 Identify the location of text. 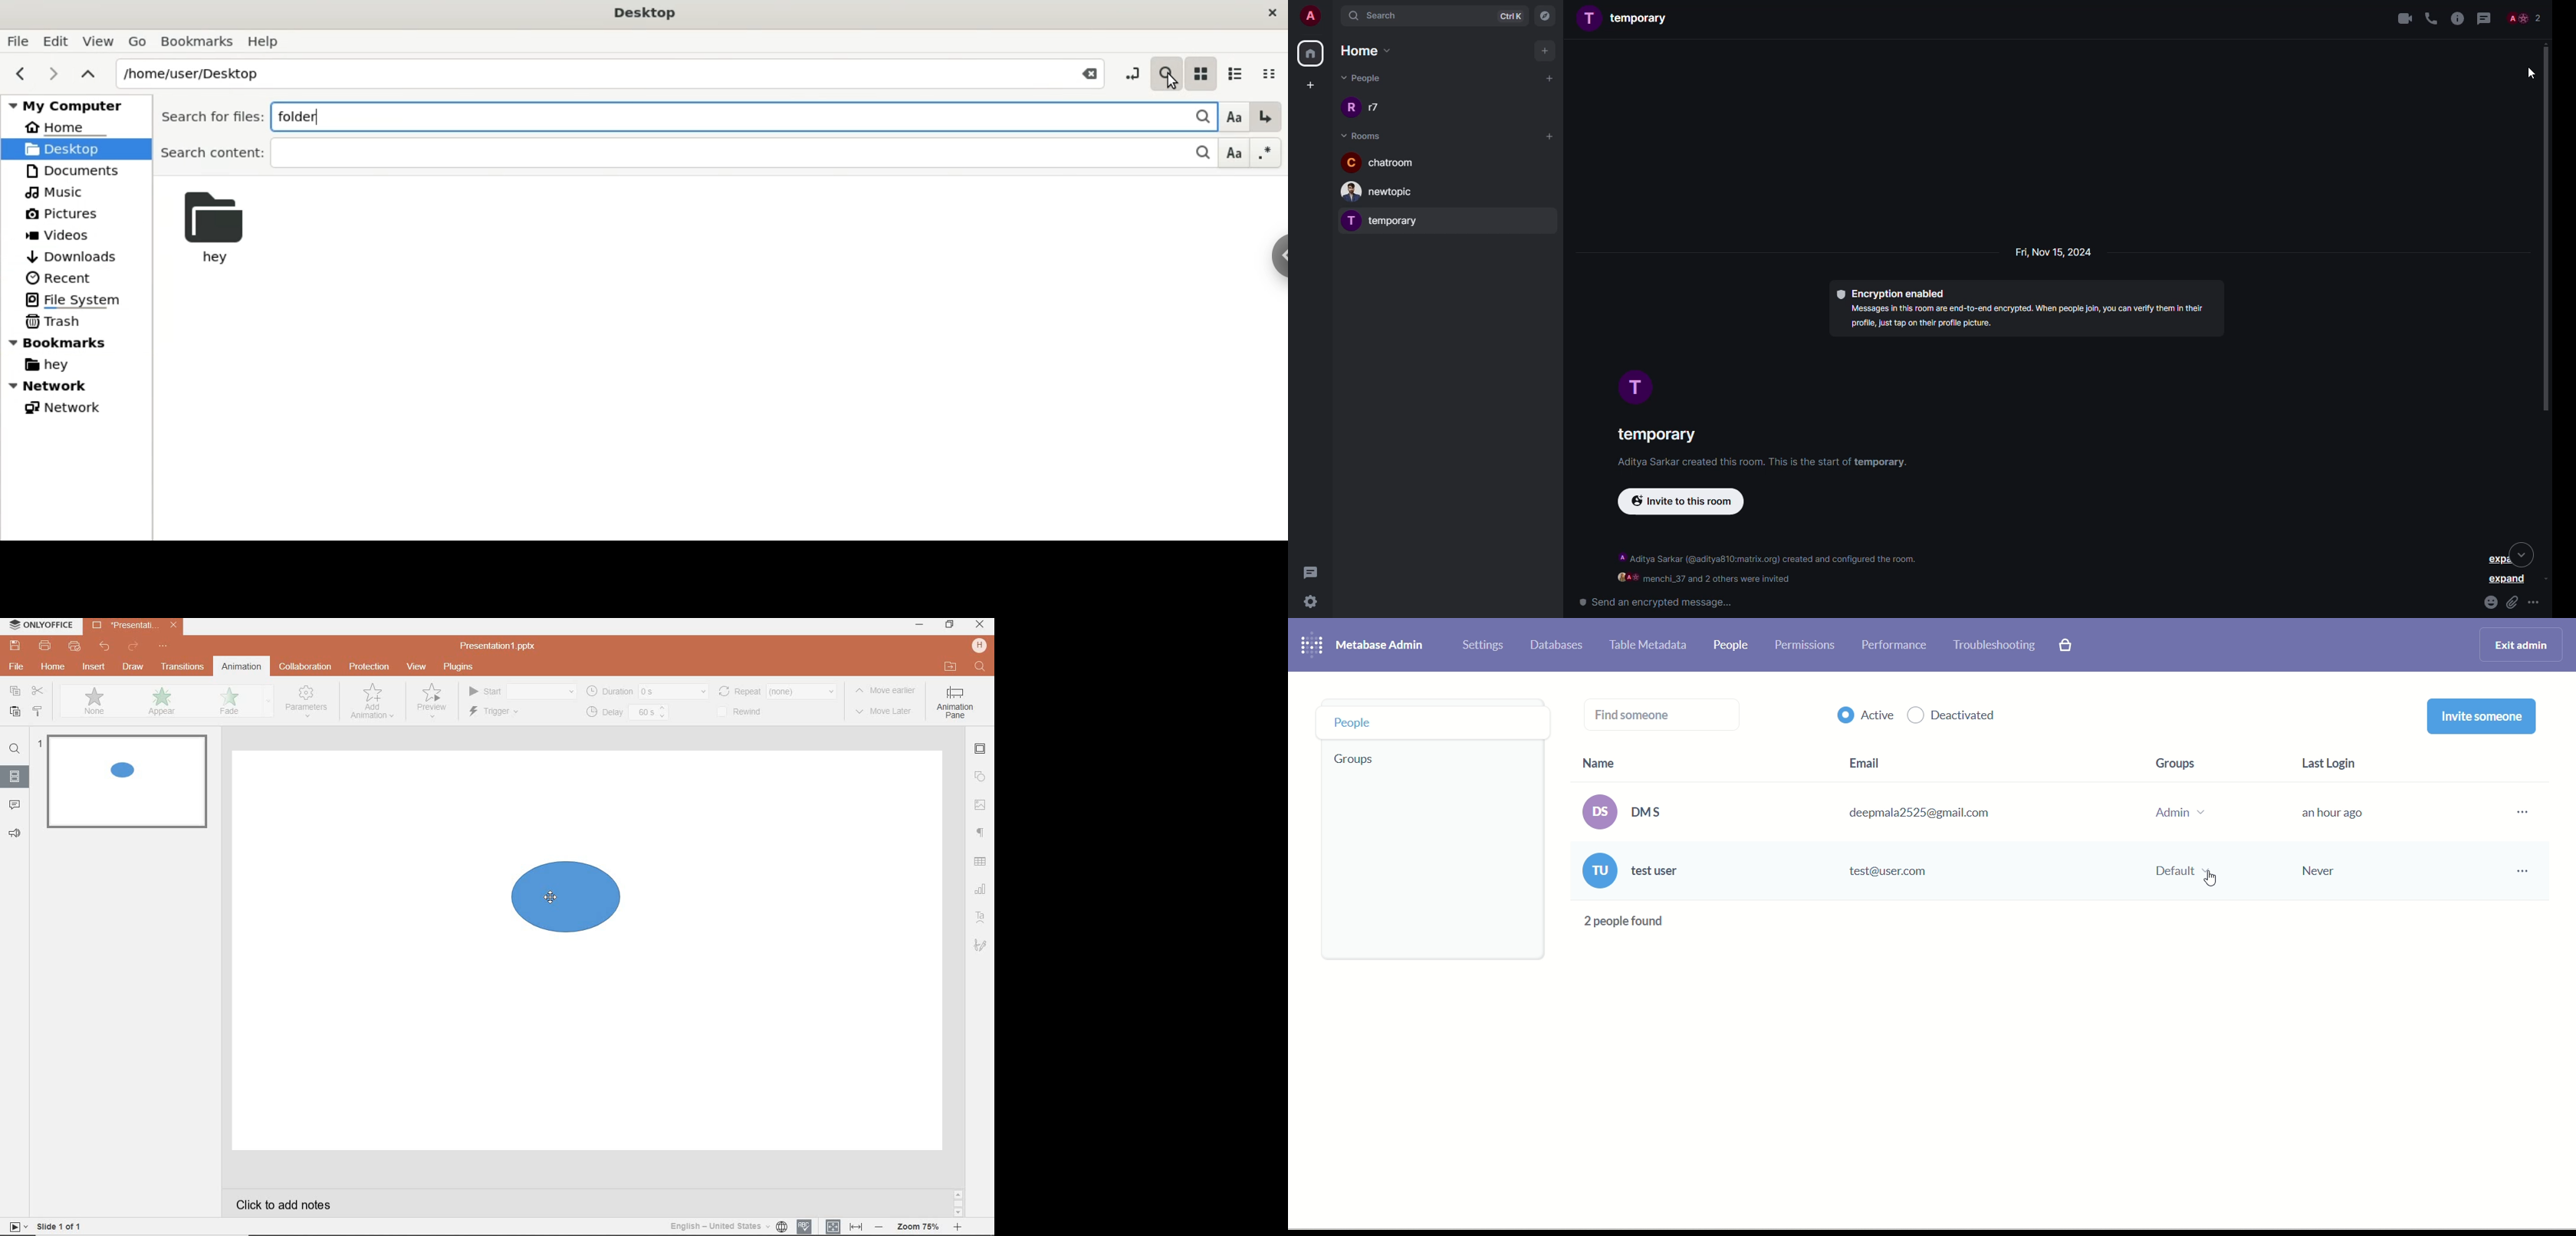
(1631, 927).